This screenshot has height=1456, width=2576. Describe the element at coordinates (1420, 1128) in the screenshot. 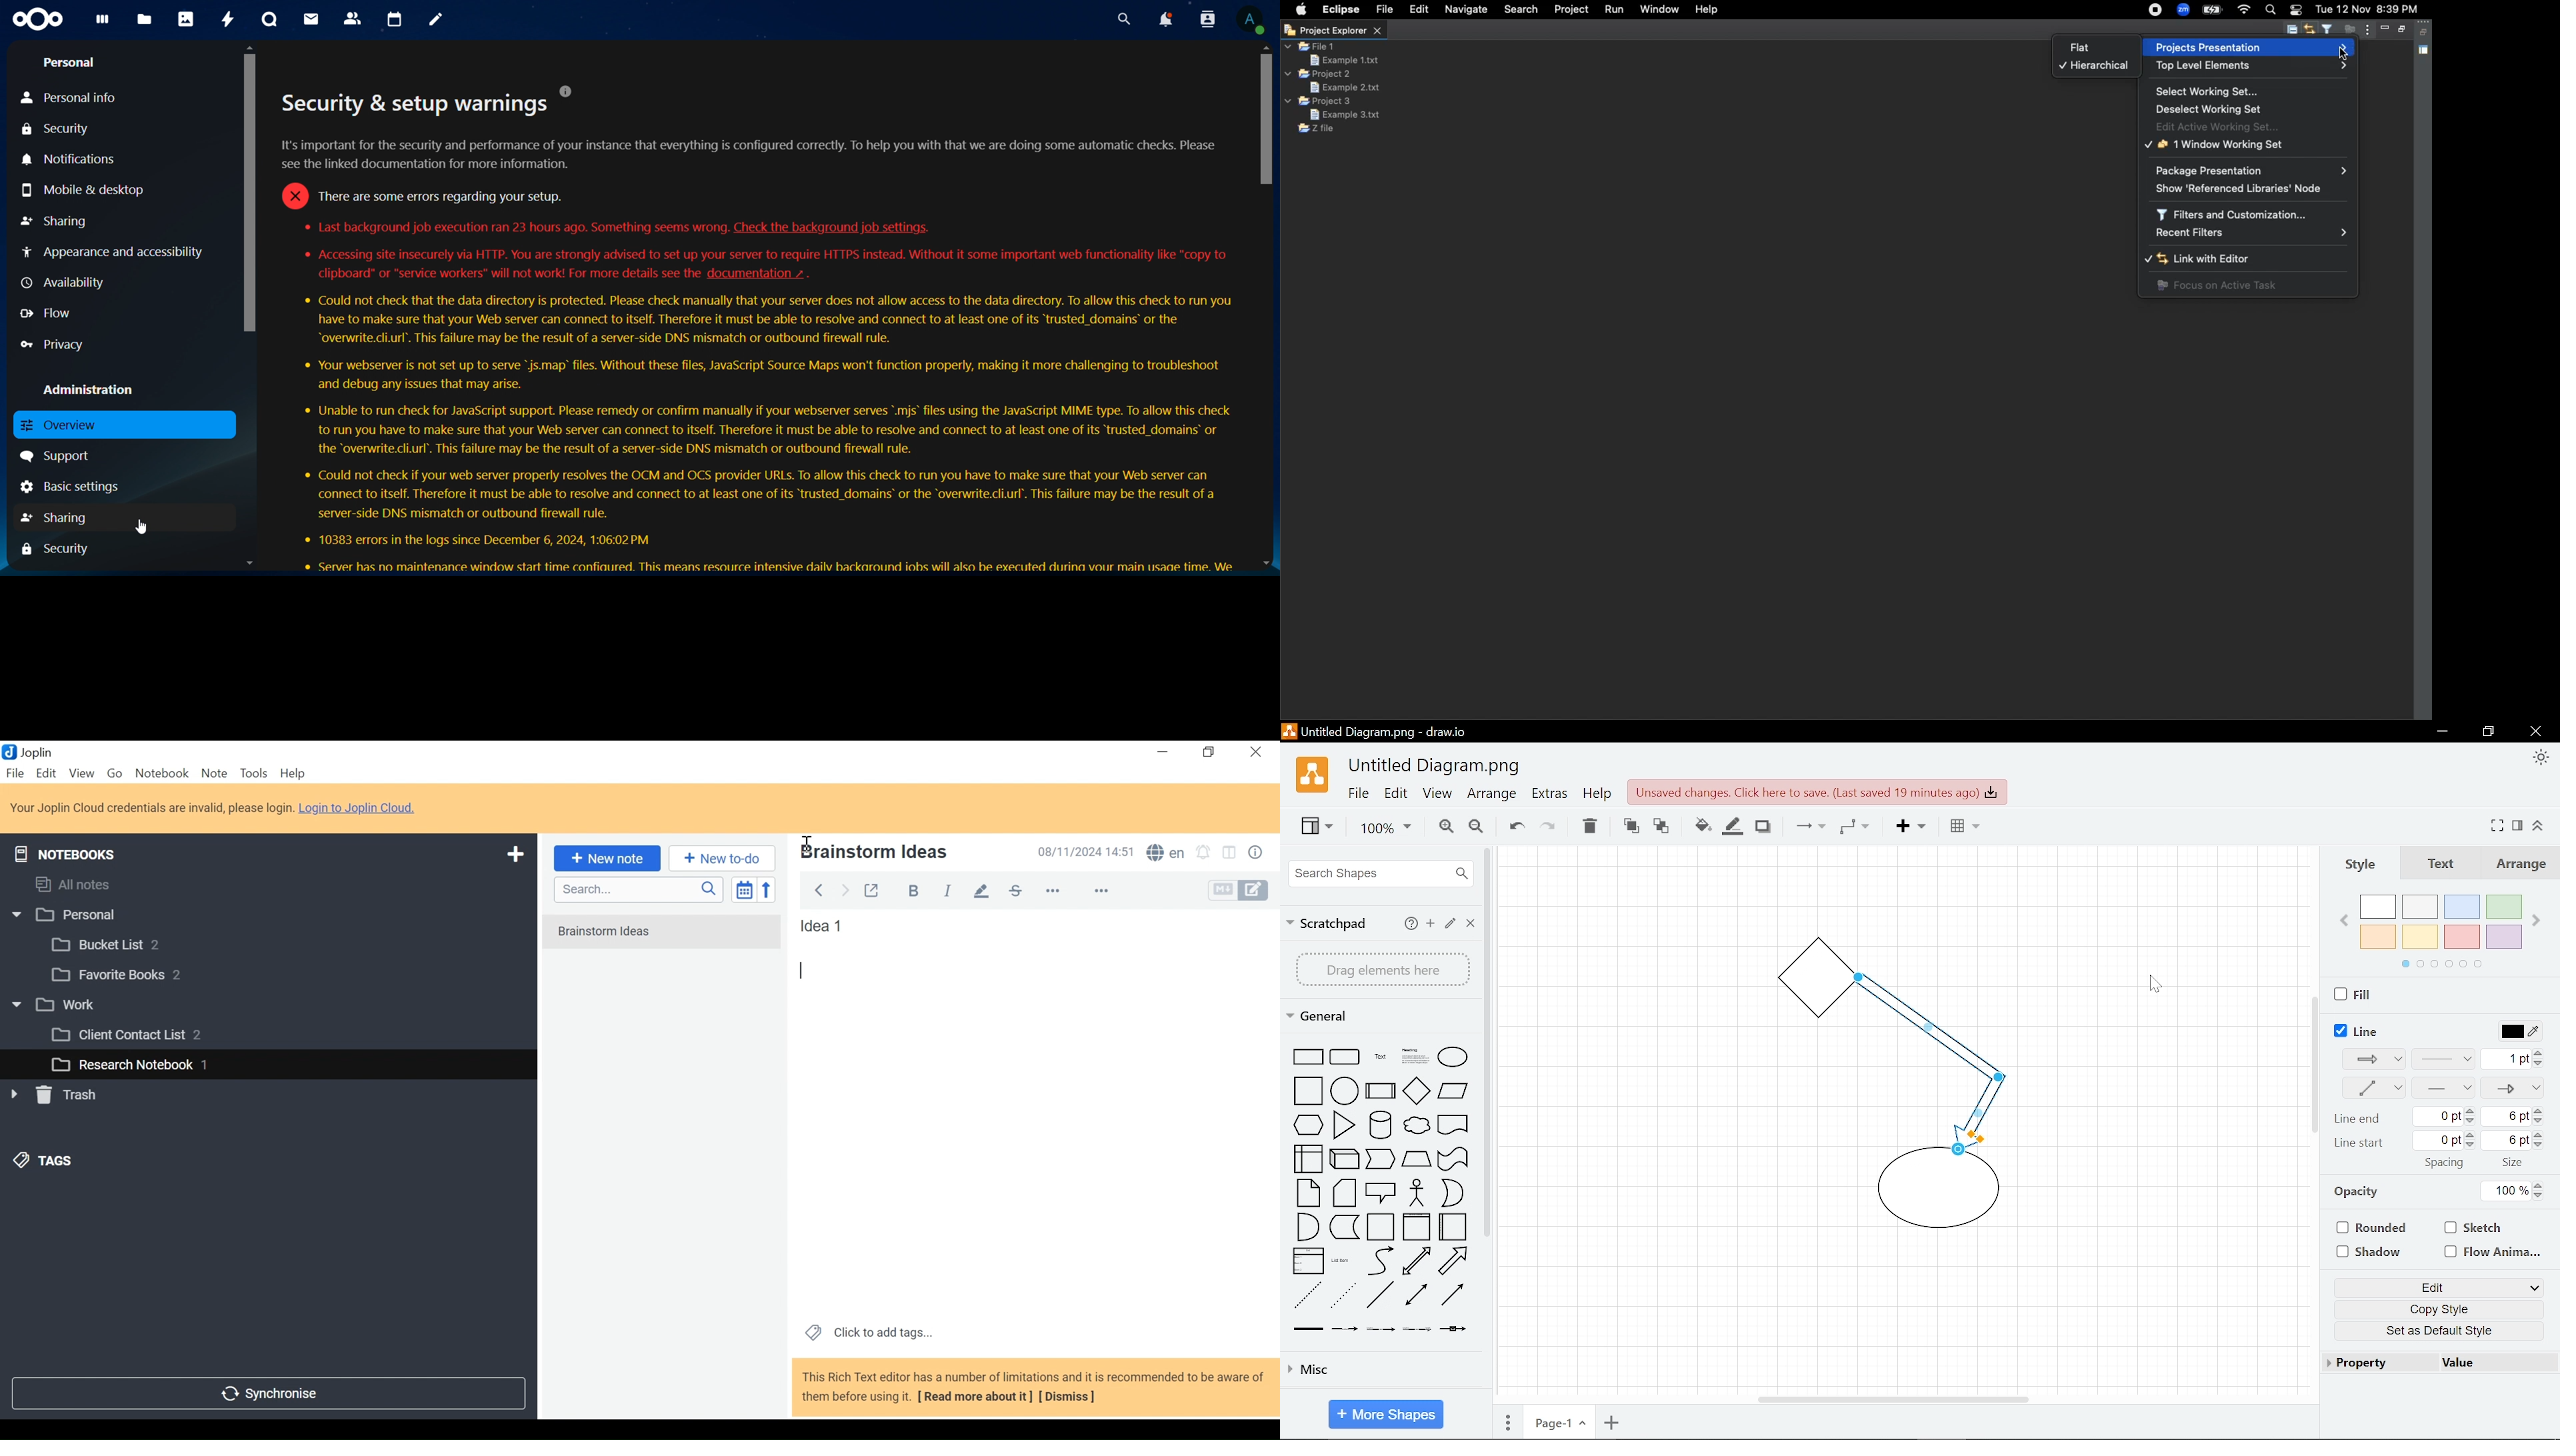

I see `shape` at that location.